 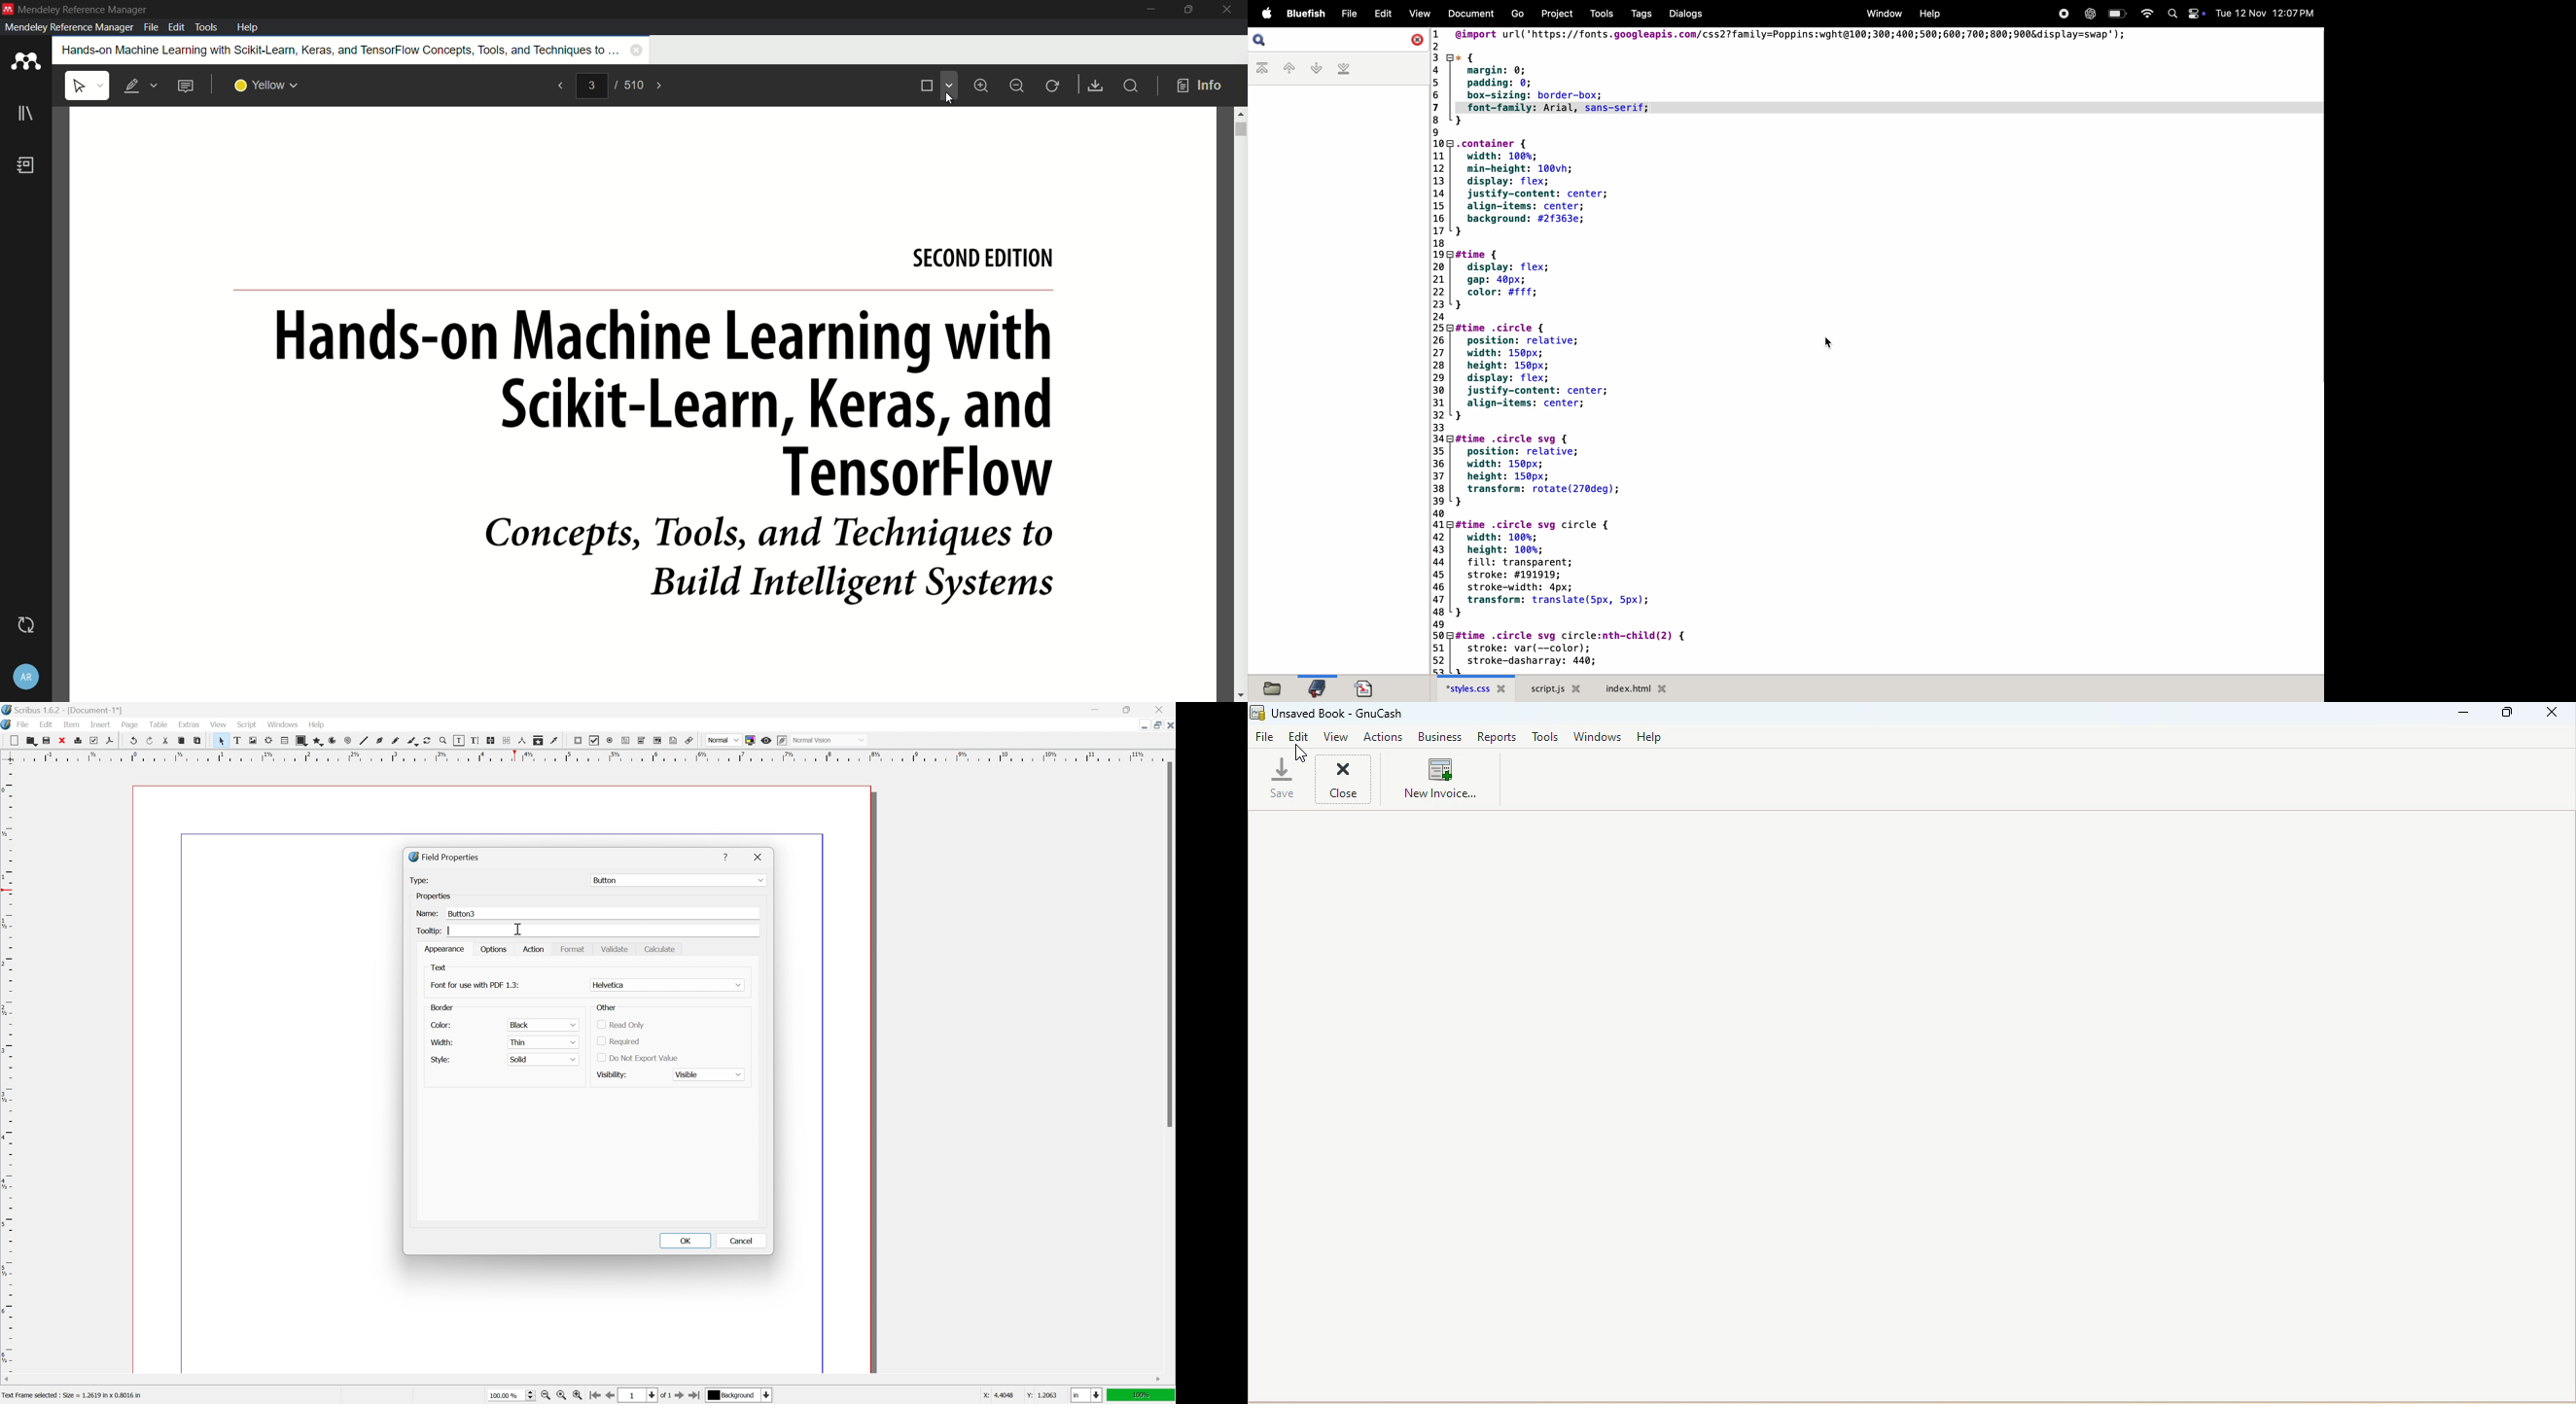 What do you see at coordinates (442, 1006) in the screenshot?
I see `border` at bounding box center [442, 1006].